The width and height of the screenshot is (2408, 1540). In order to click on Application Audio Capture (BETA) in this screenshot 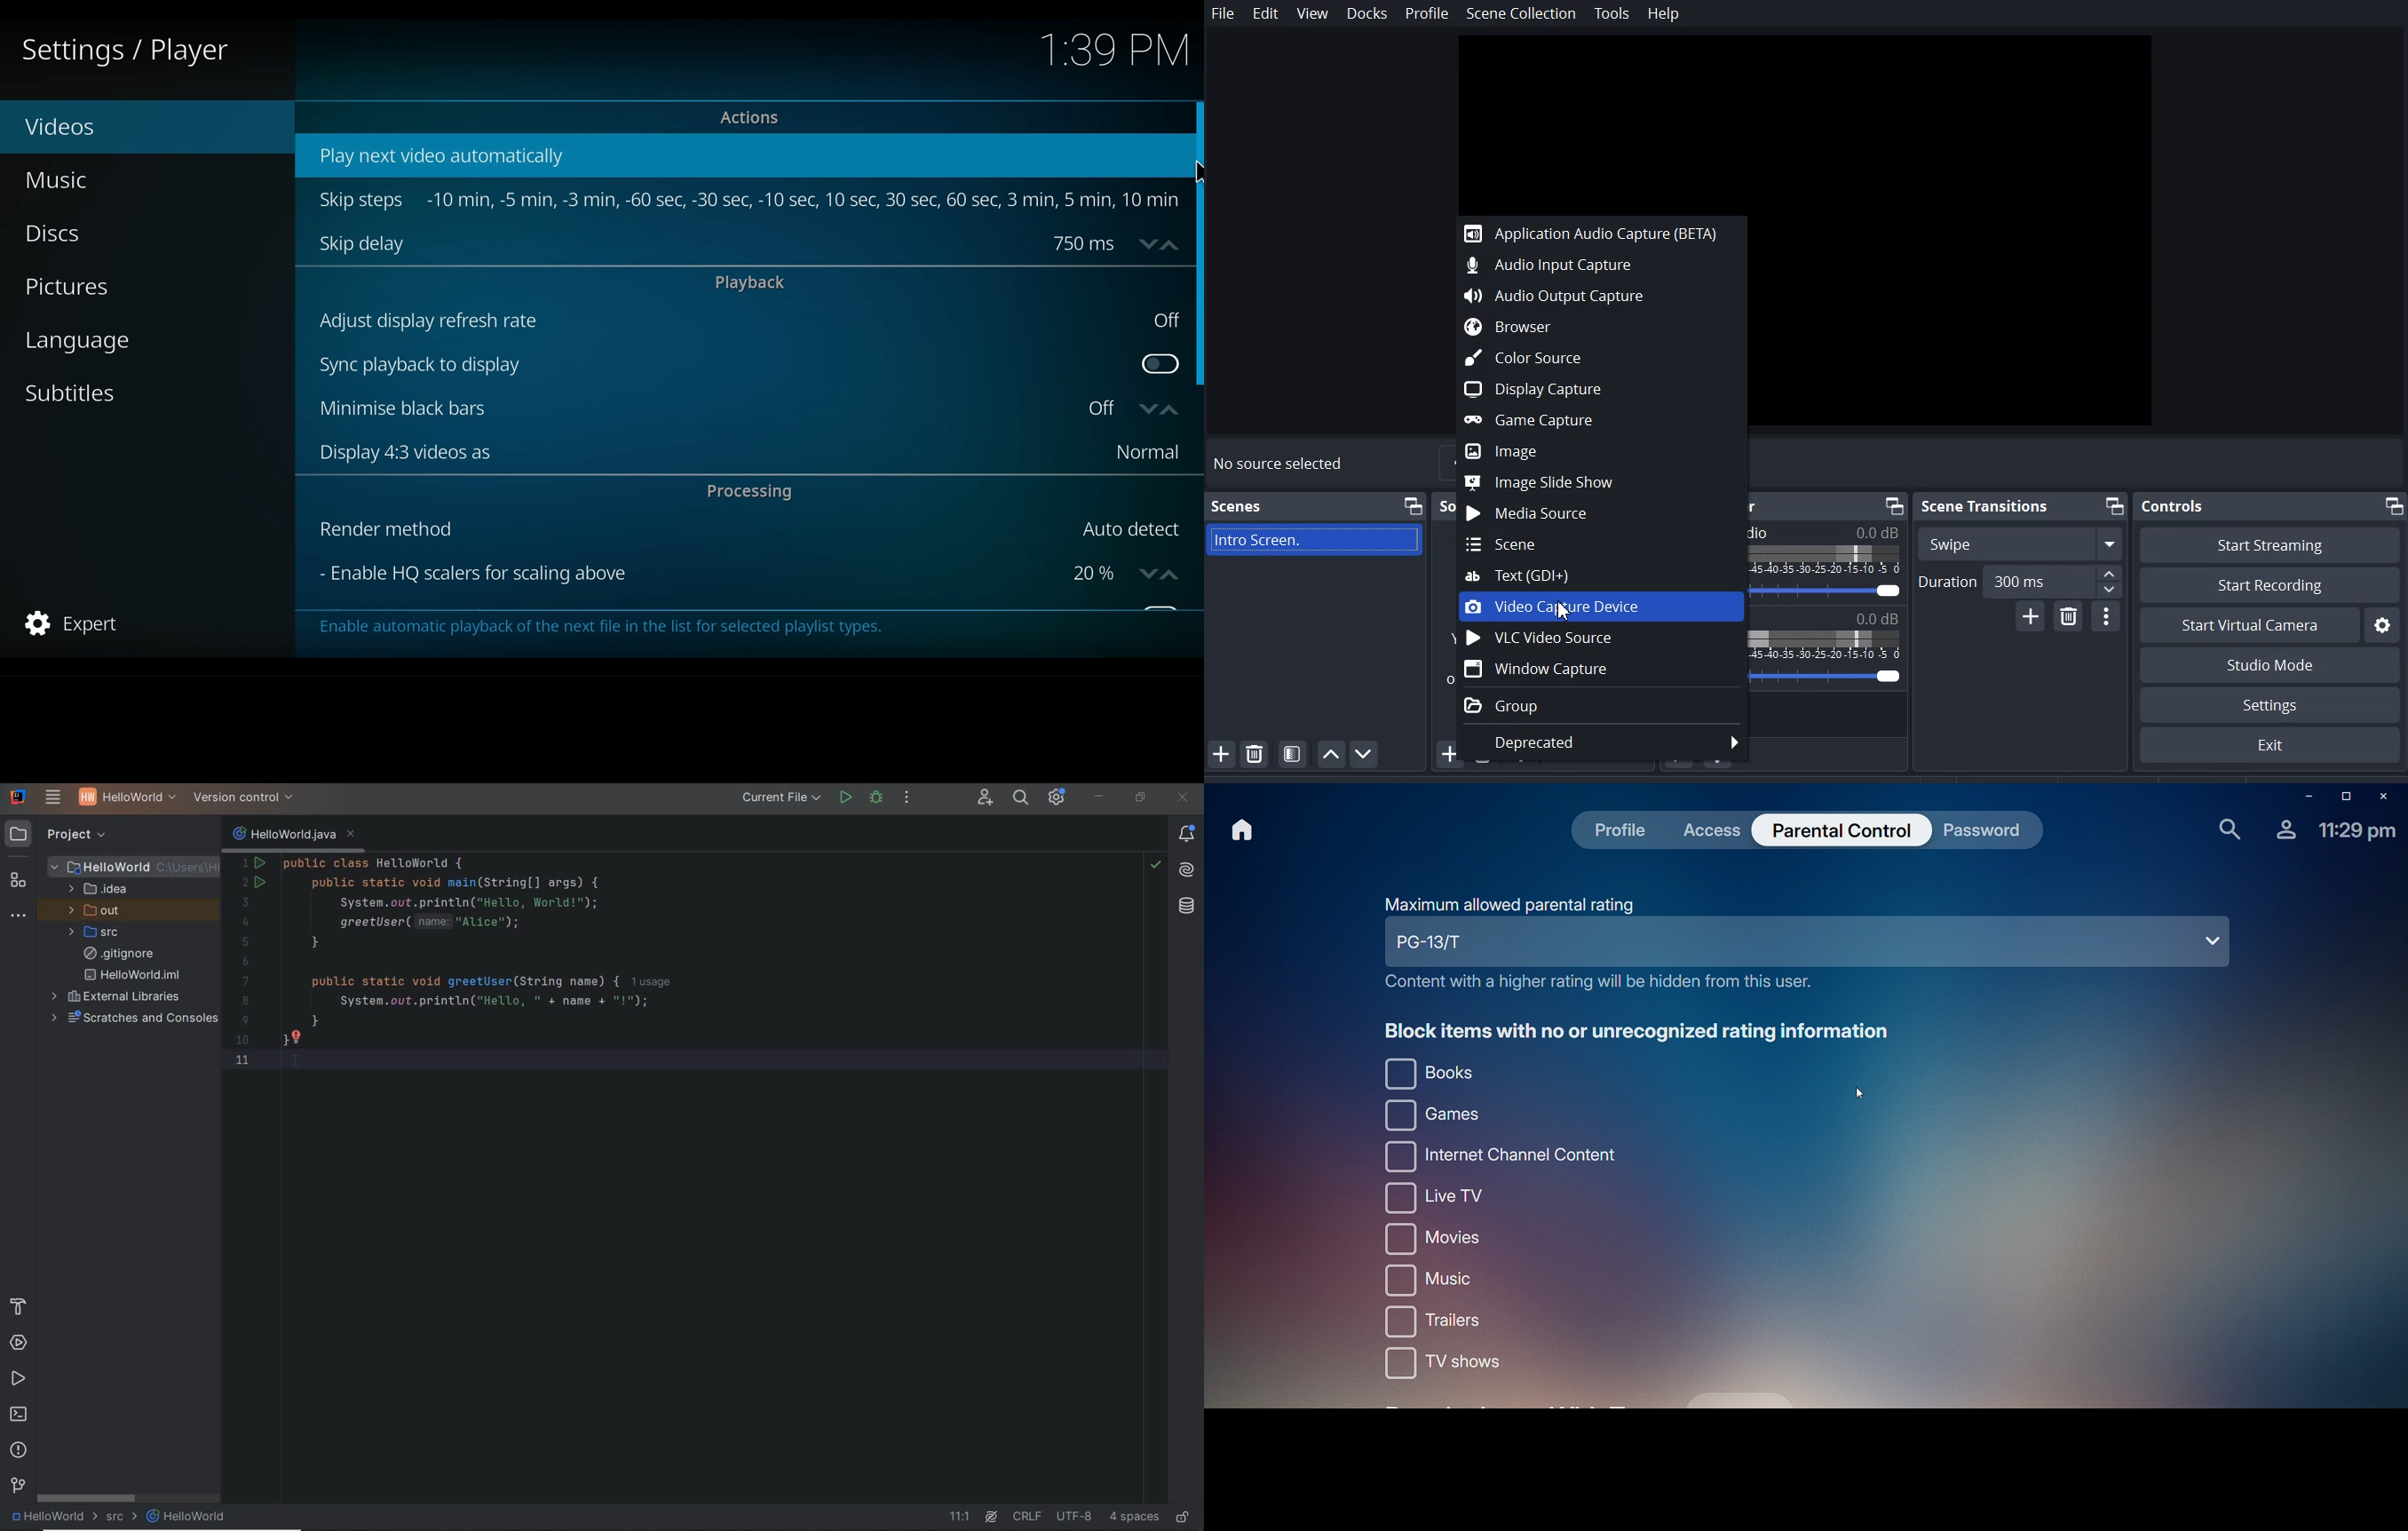, I will do `click(1590, 233)`.